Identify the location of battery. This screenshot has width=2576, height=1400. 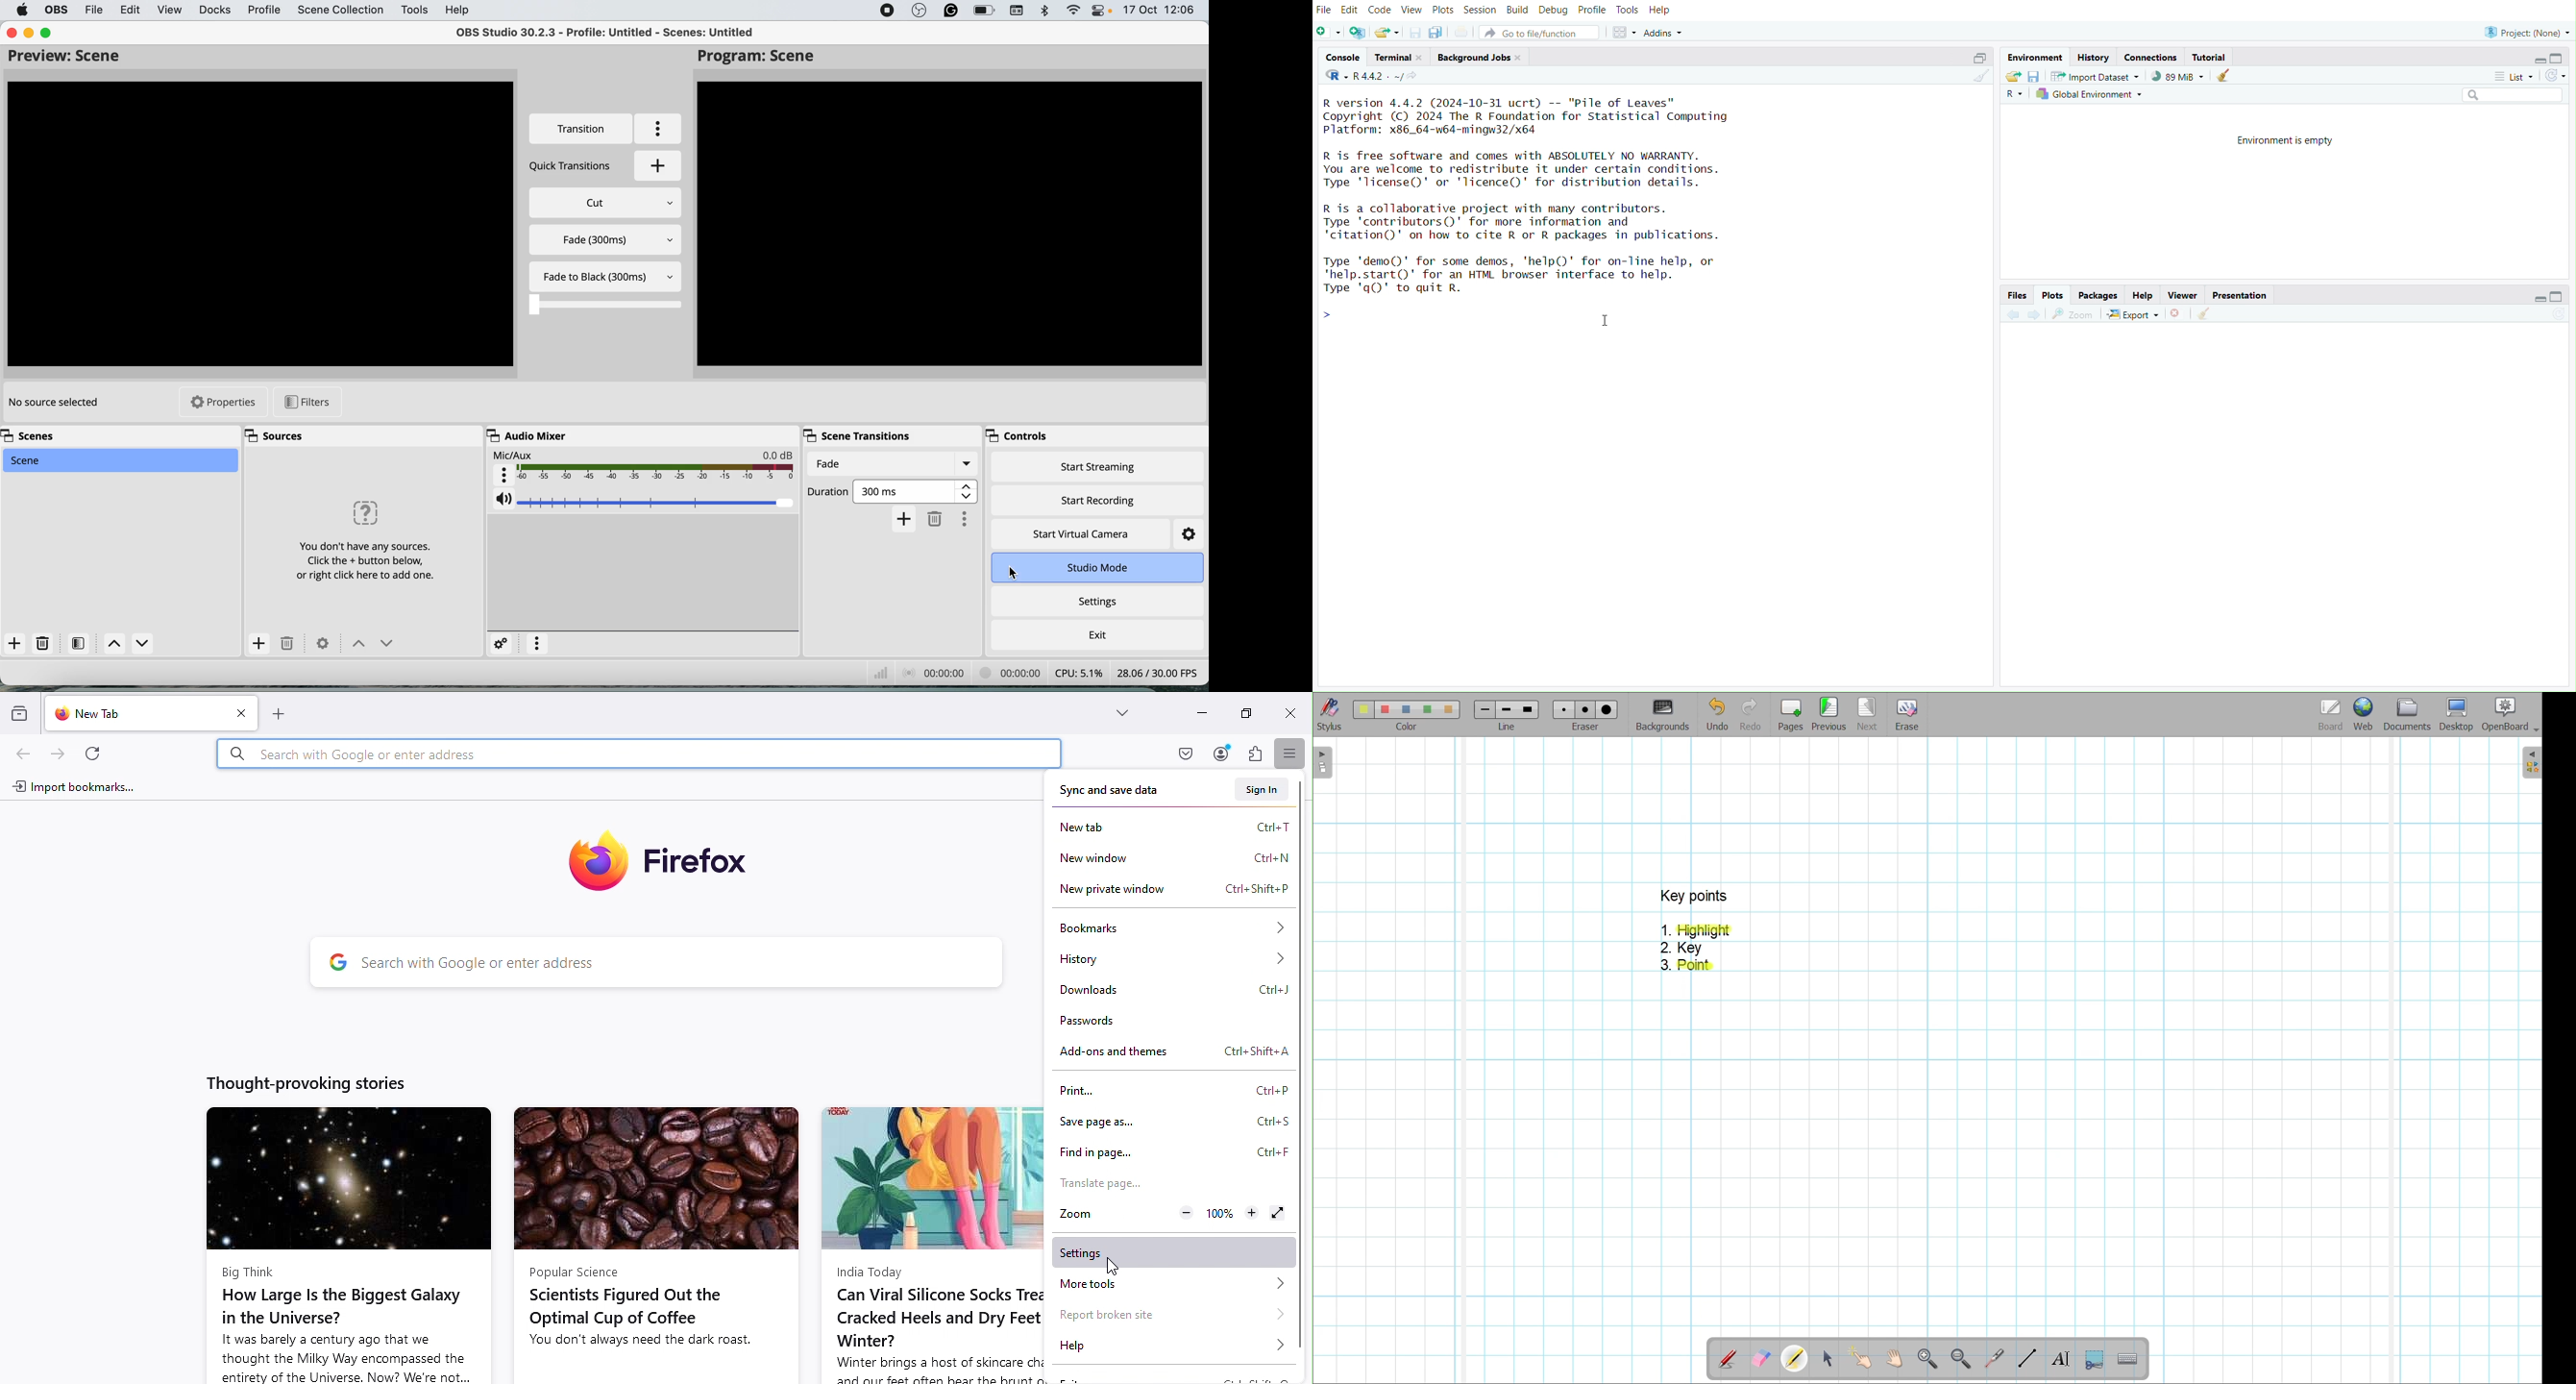
(987, 11).